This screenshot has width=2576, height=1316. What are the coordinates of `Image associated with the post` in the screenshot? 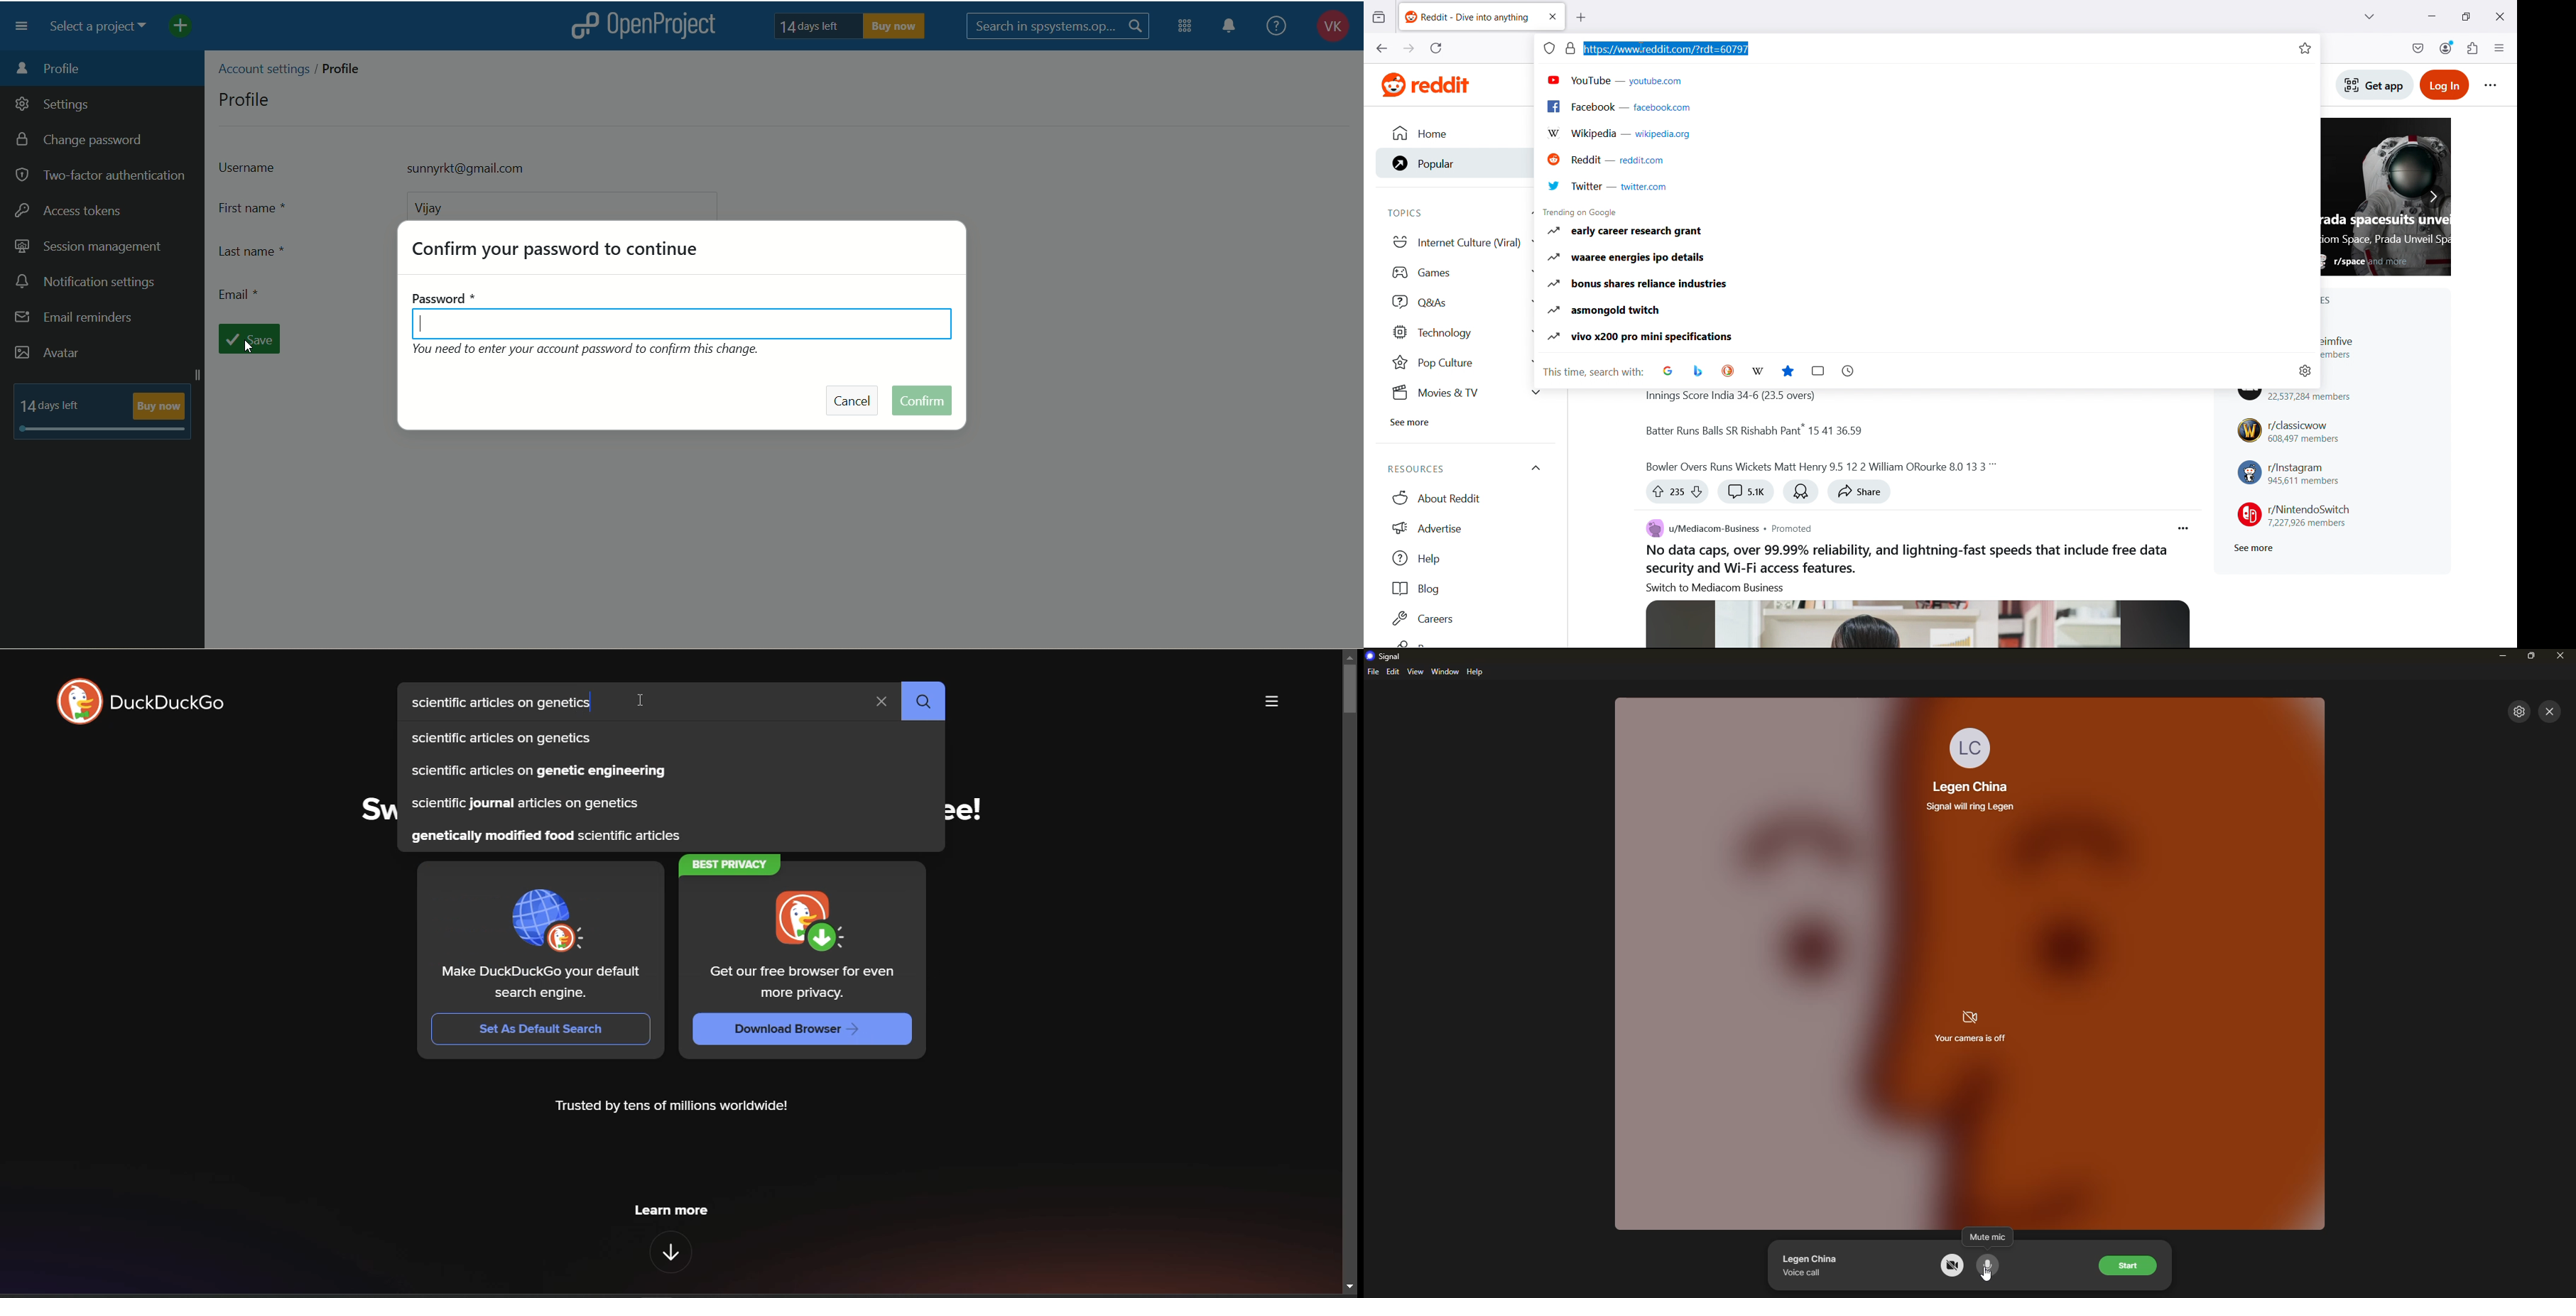 It's located at (1918, 624).